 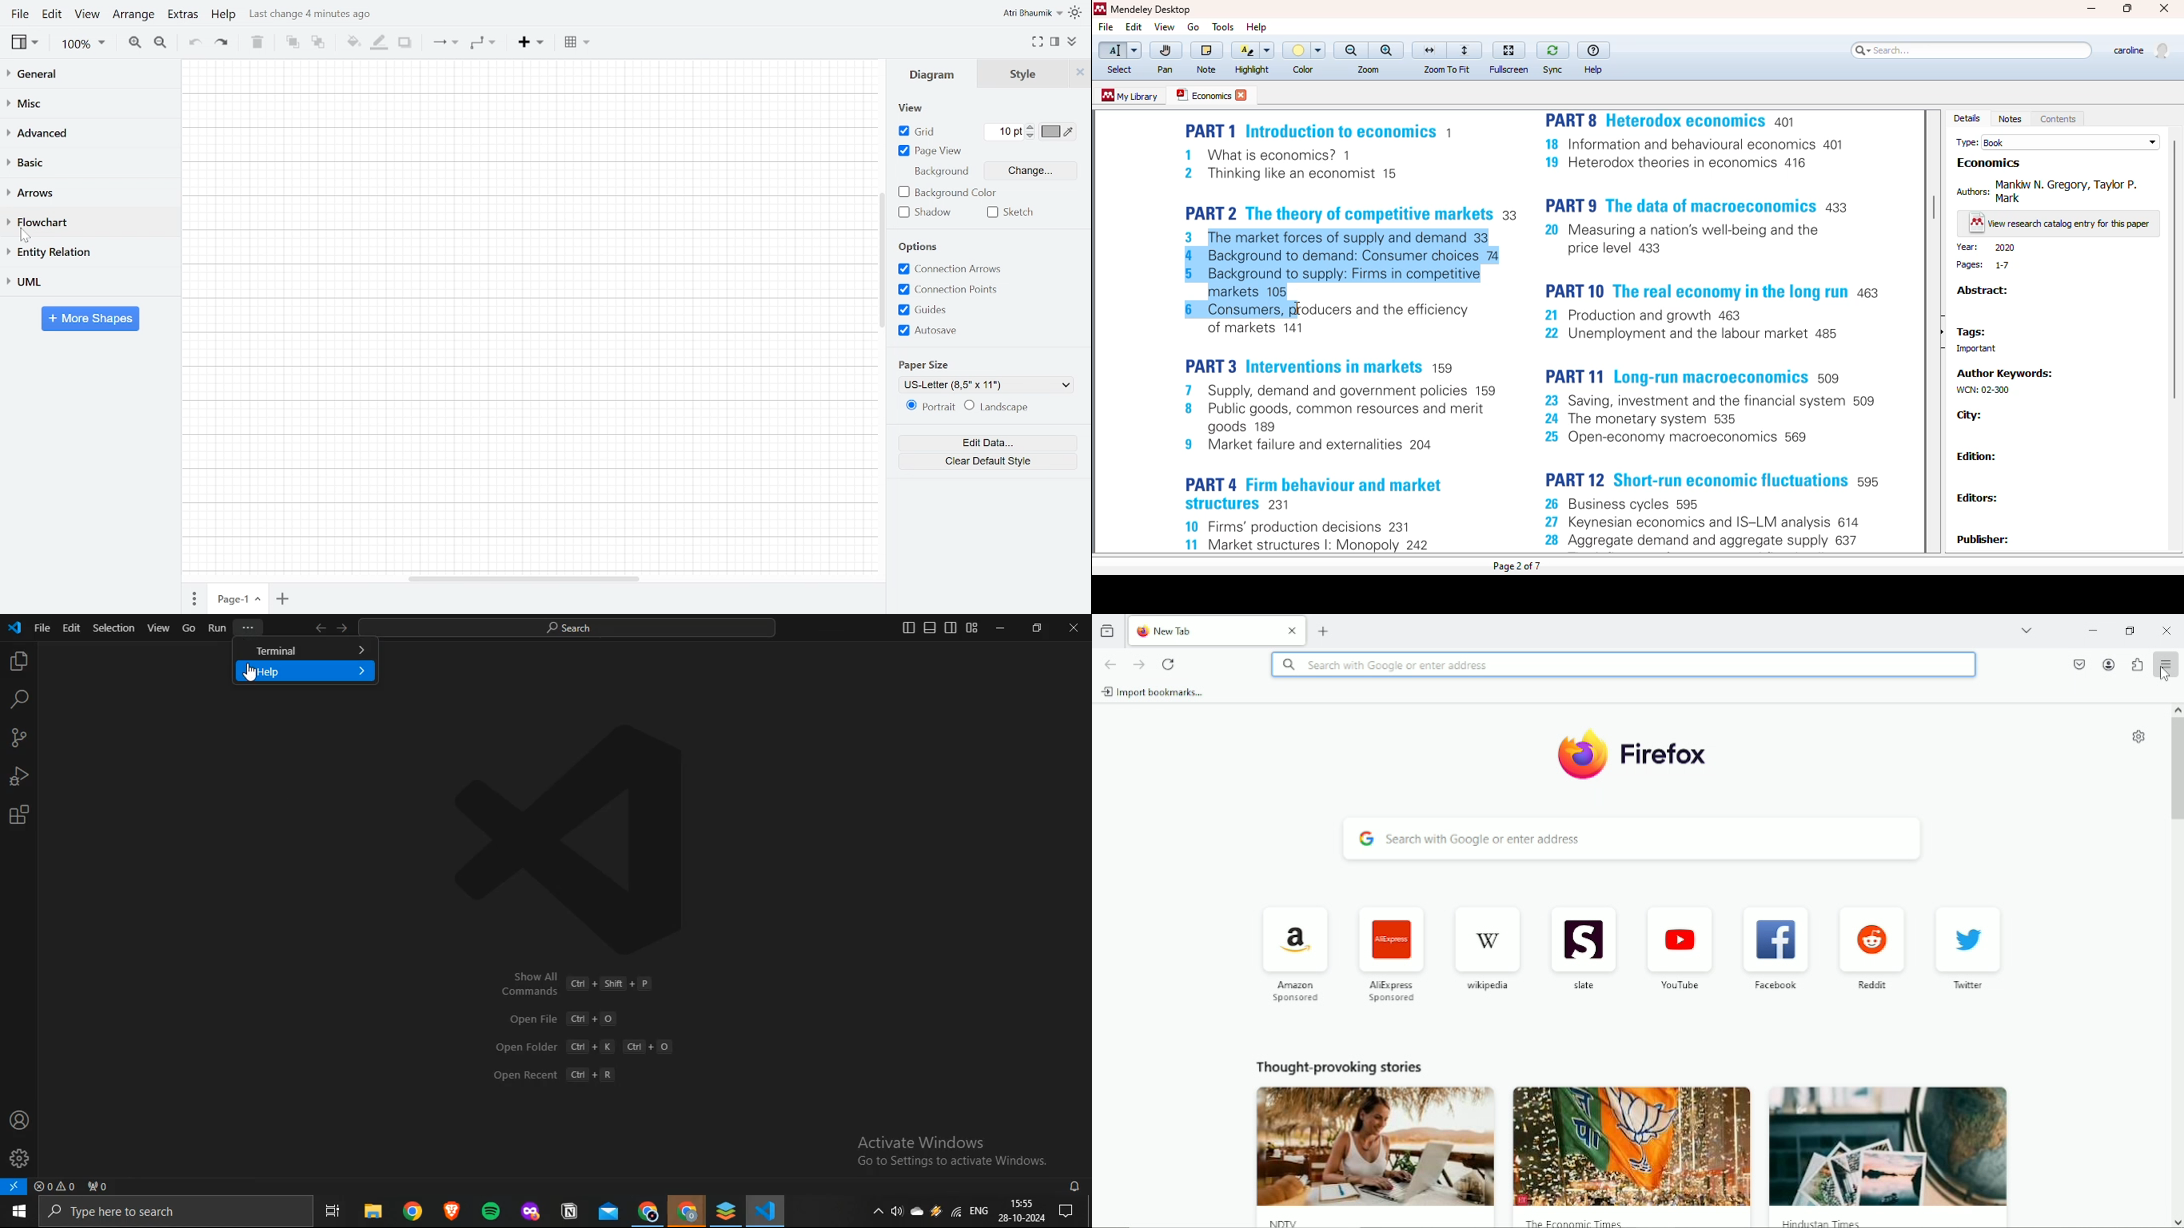 What do you see at coordinates (1971, 349) in the screenshot?
I see `important` at bounding box center [1971, 349].